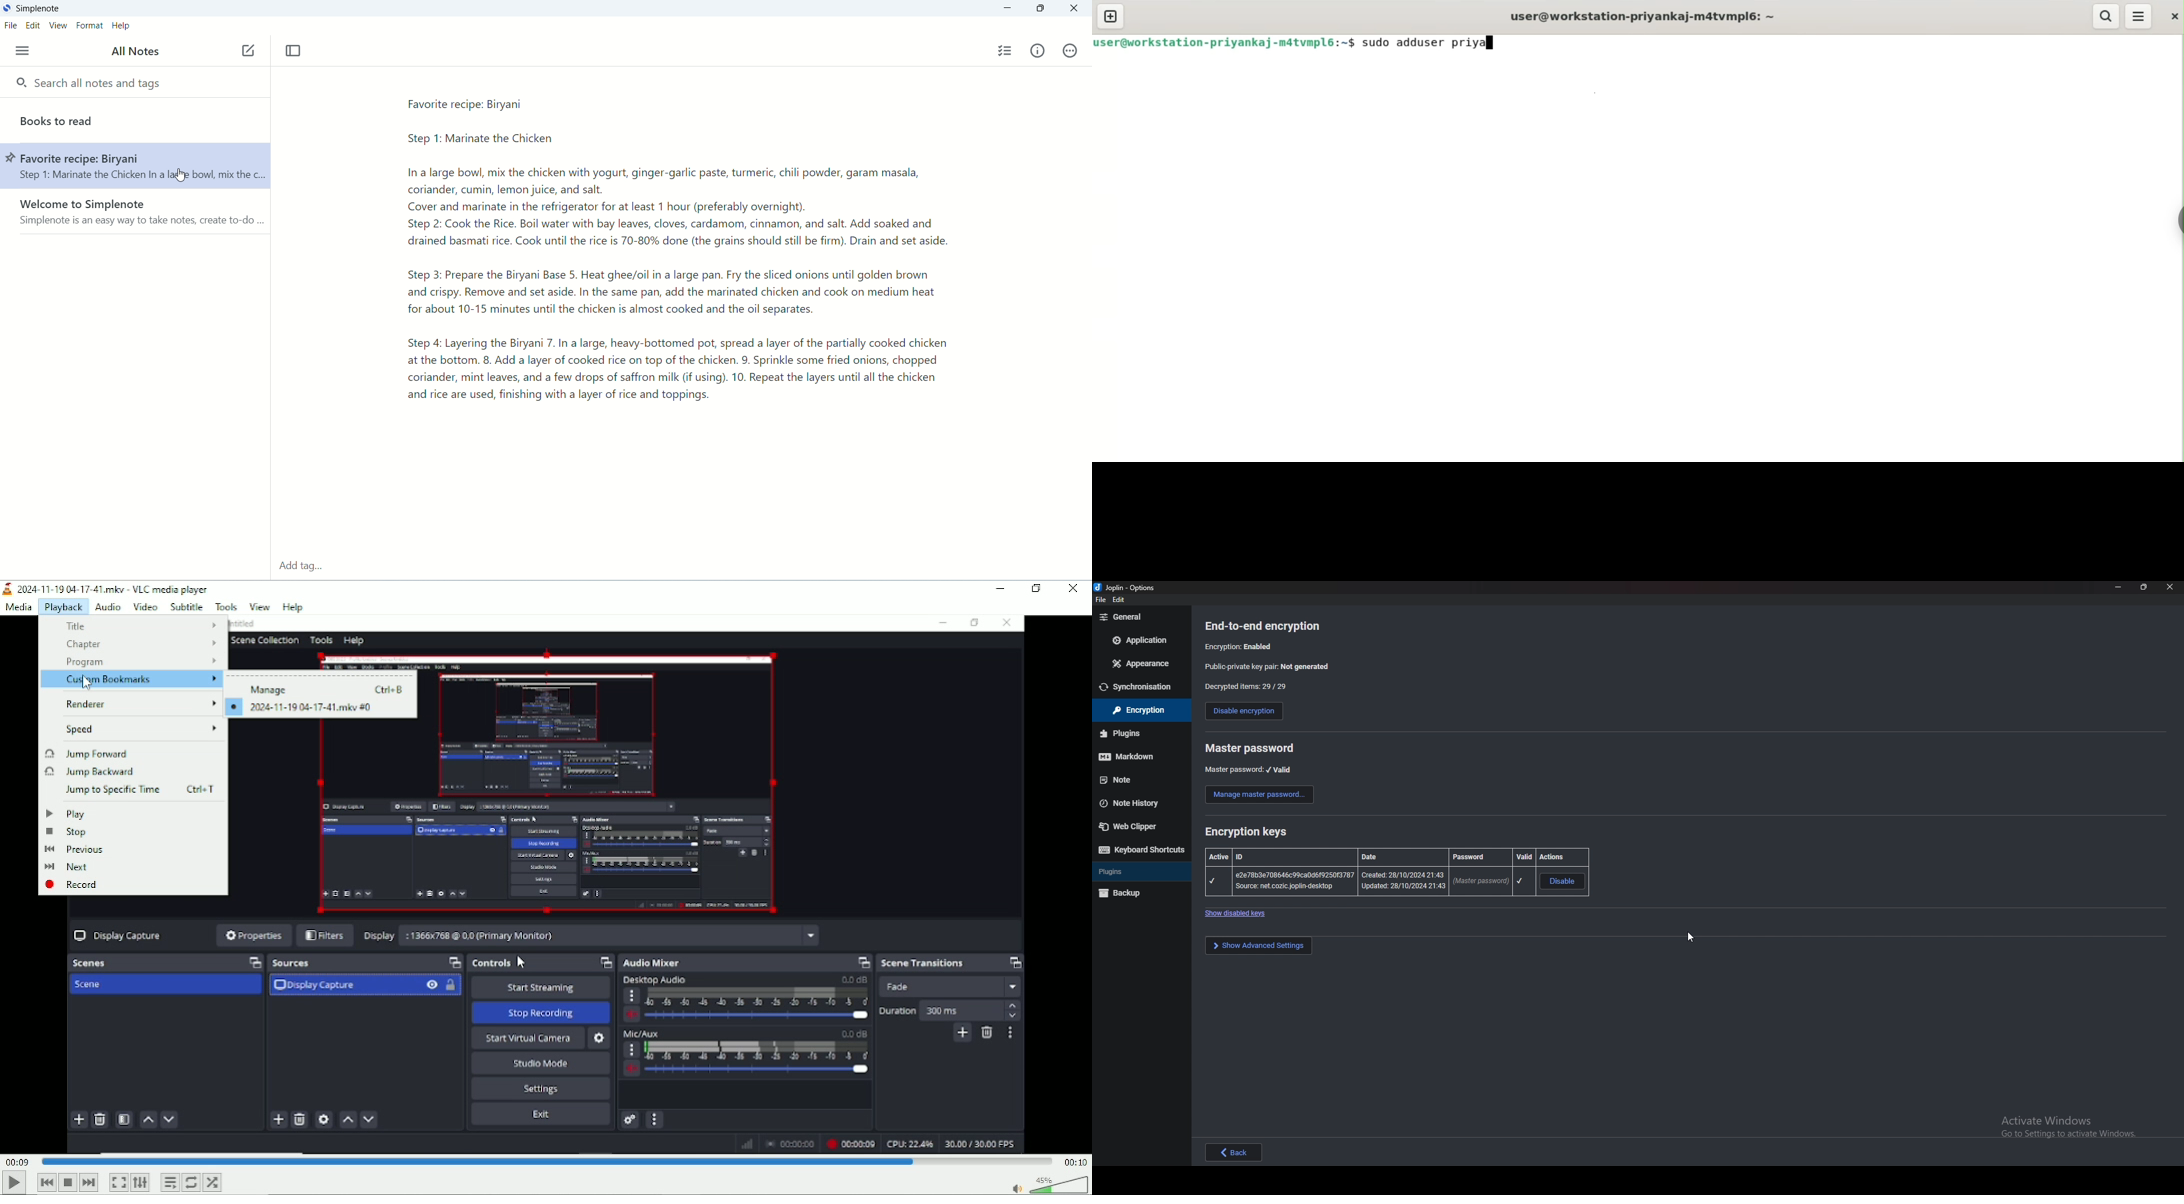 Image resolution: width=2184 pixels, height=1204 pixels. I want to click on , so click(1128, 804).